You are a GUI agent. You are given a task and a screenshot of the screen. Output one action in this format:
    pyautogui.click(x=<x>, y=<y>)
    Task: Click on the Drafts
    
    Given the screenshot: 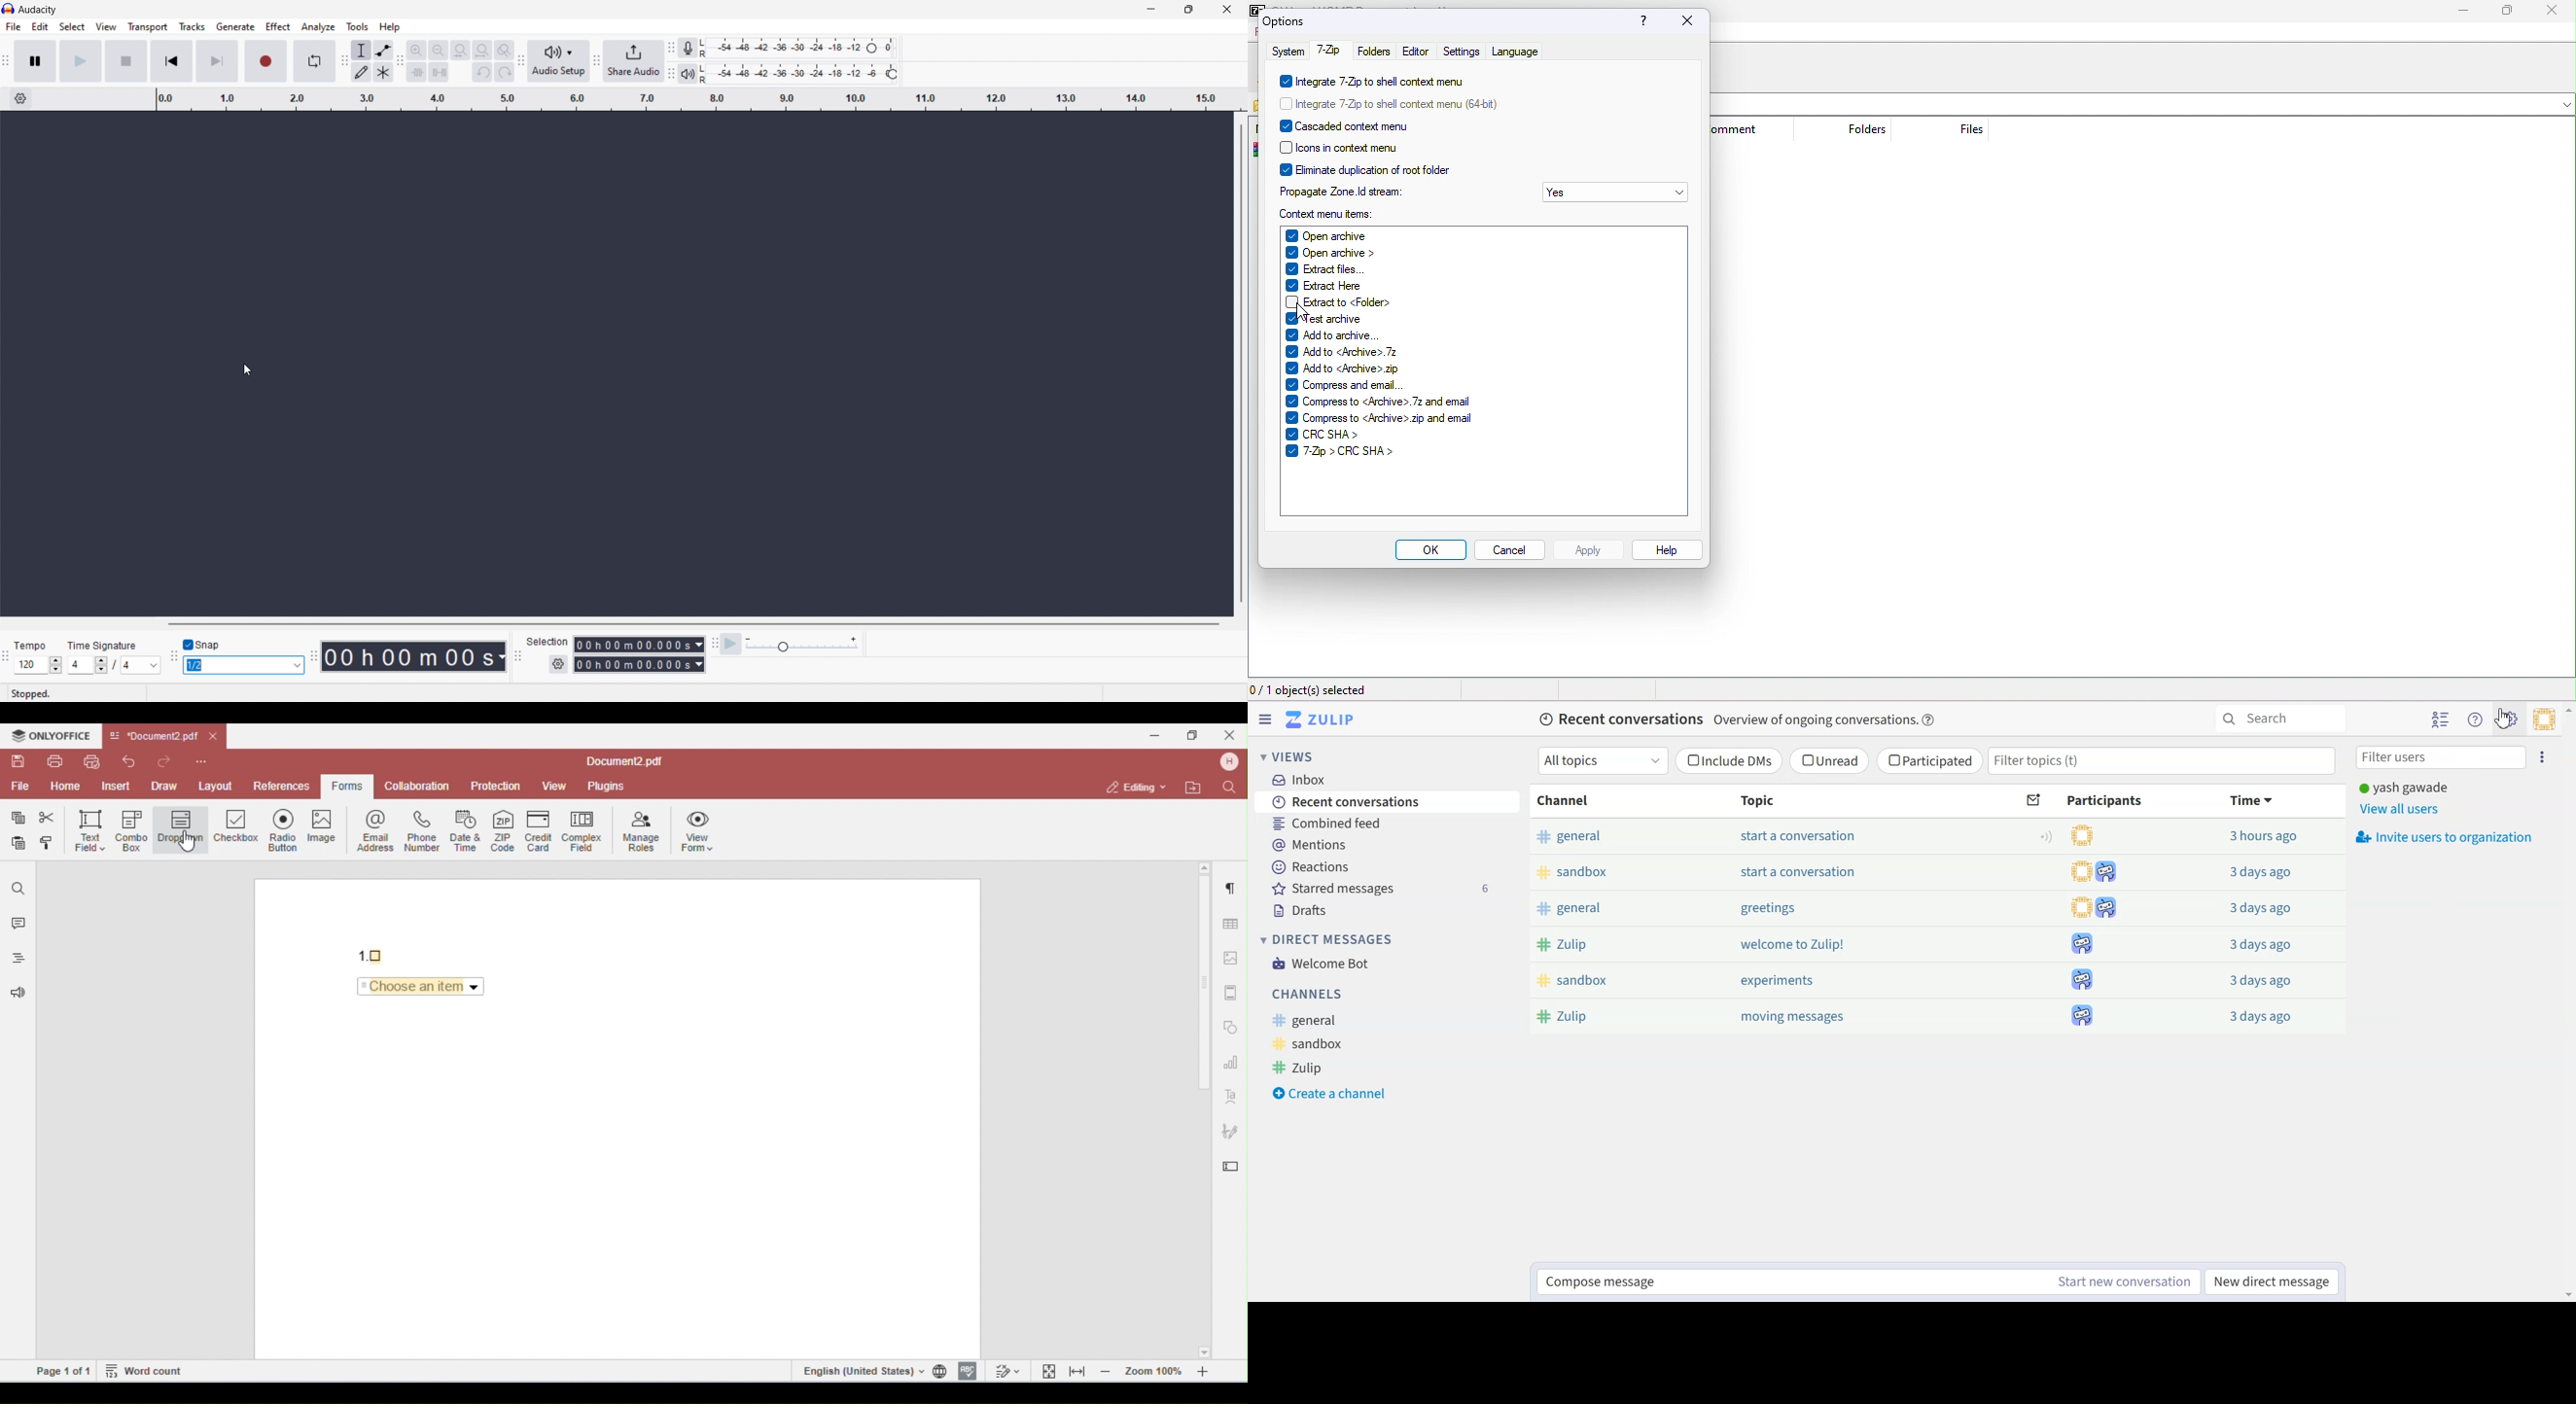 What is the action you would take?
    pyautogui.click(x=1302, y=911)
    